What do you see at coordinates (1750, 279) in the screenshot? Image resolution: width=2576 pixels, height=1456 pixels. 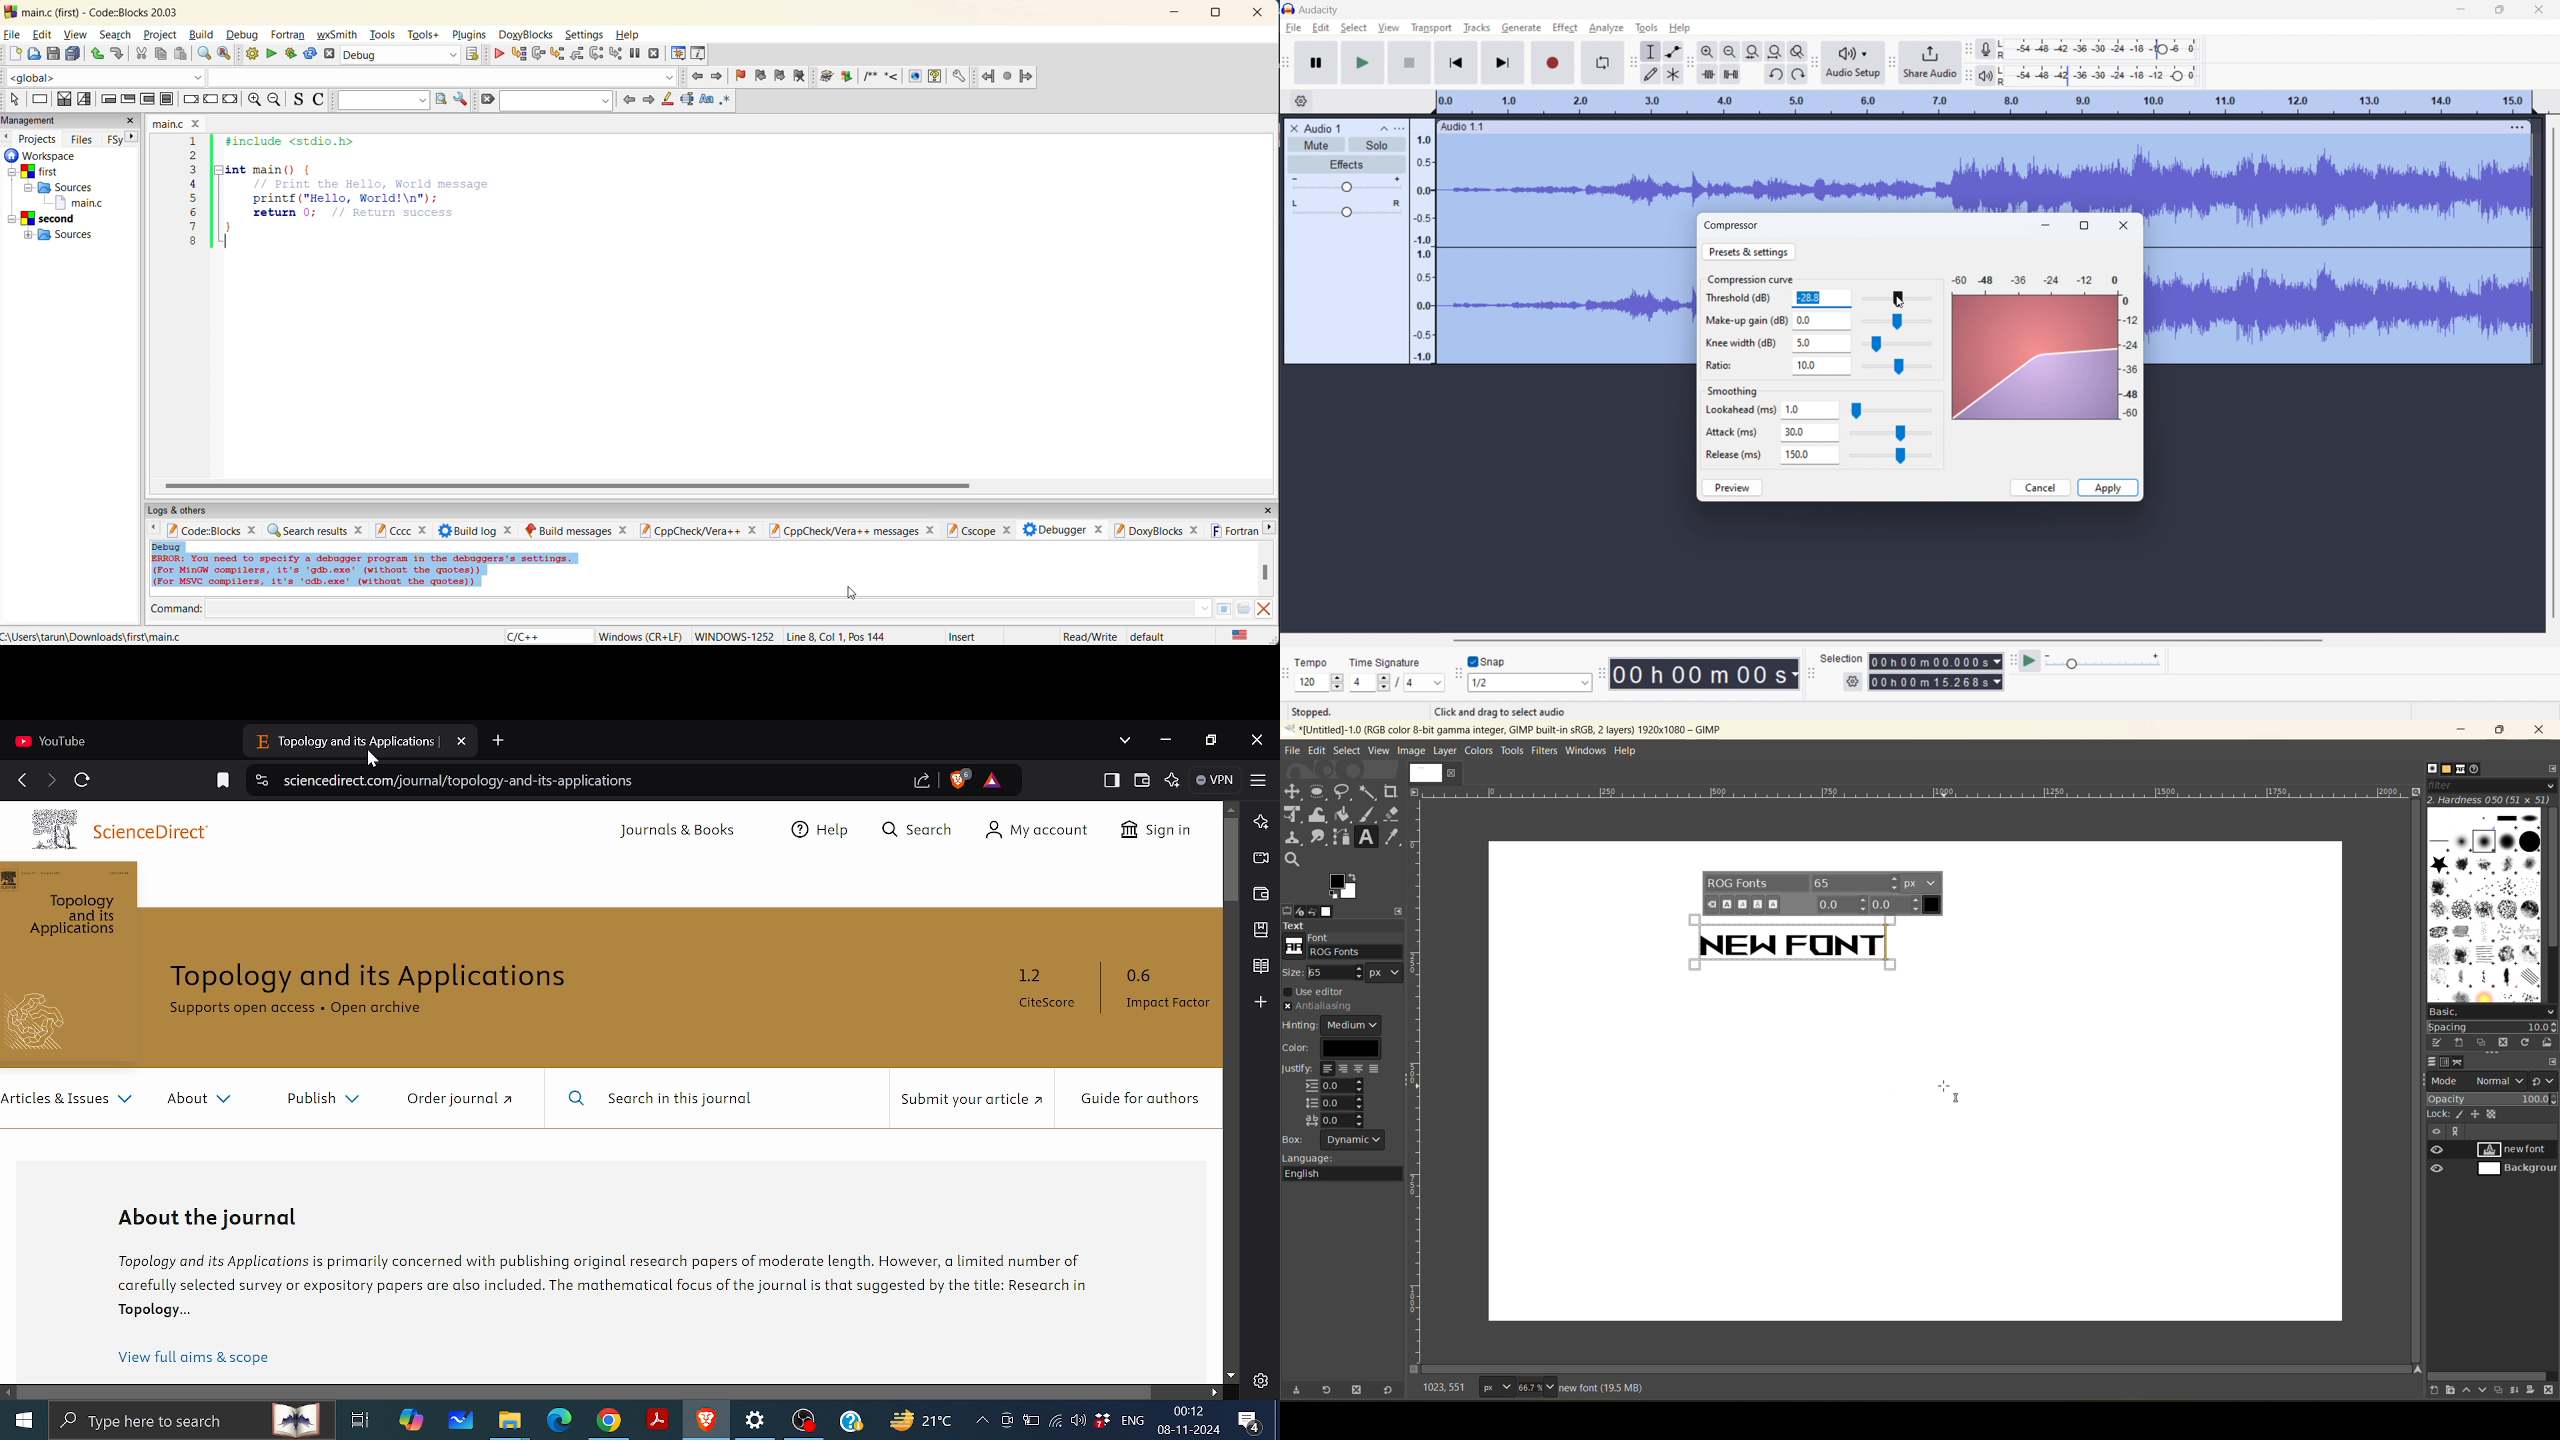 I see `Compression curve` at bounding box center [1750, 279].